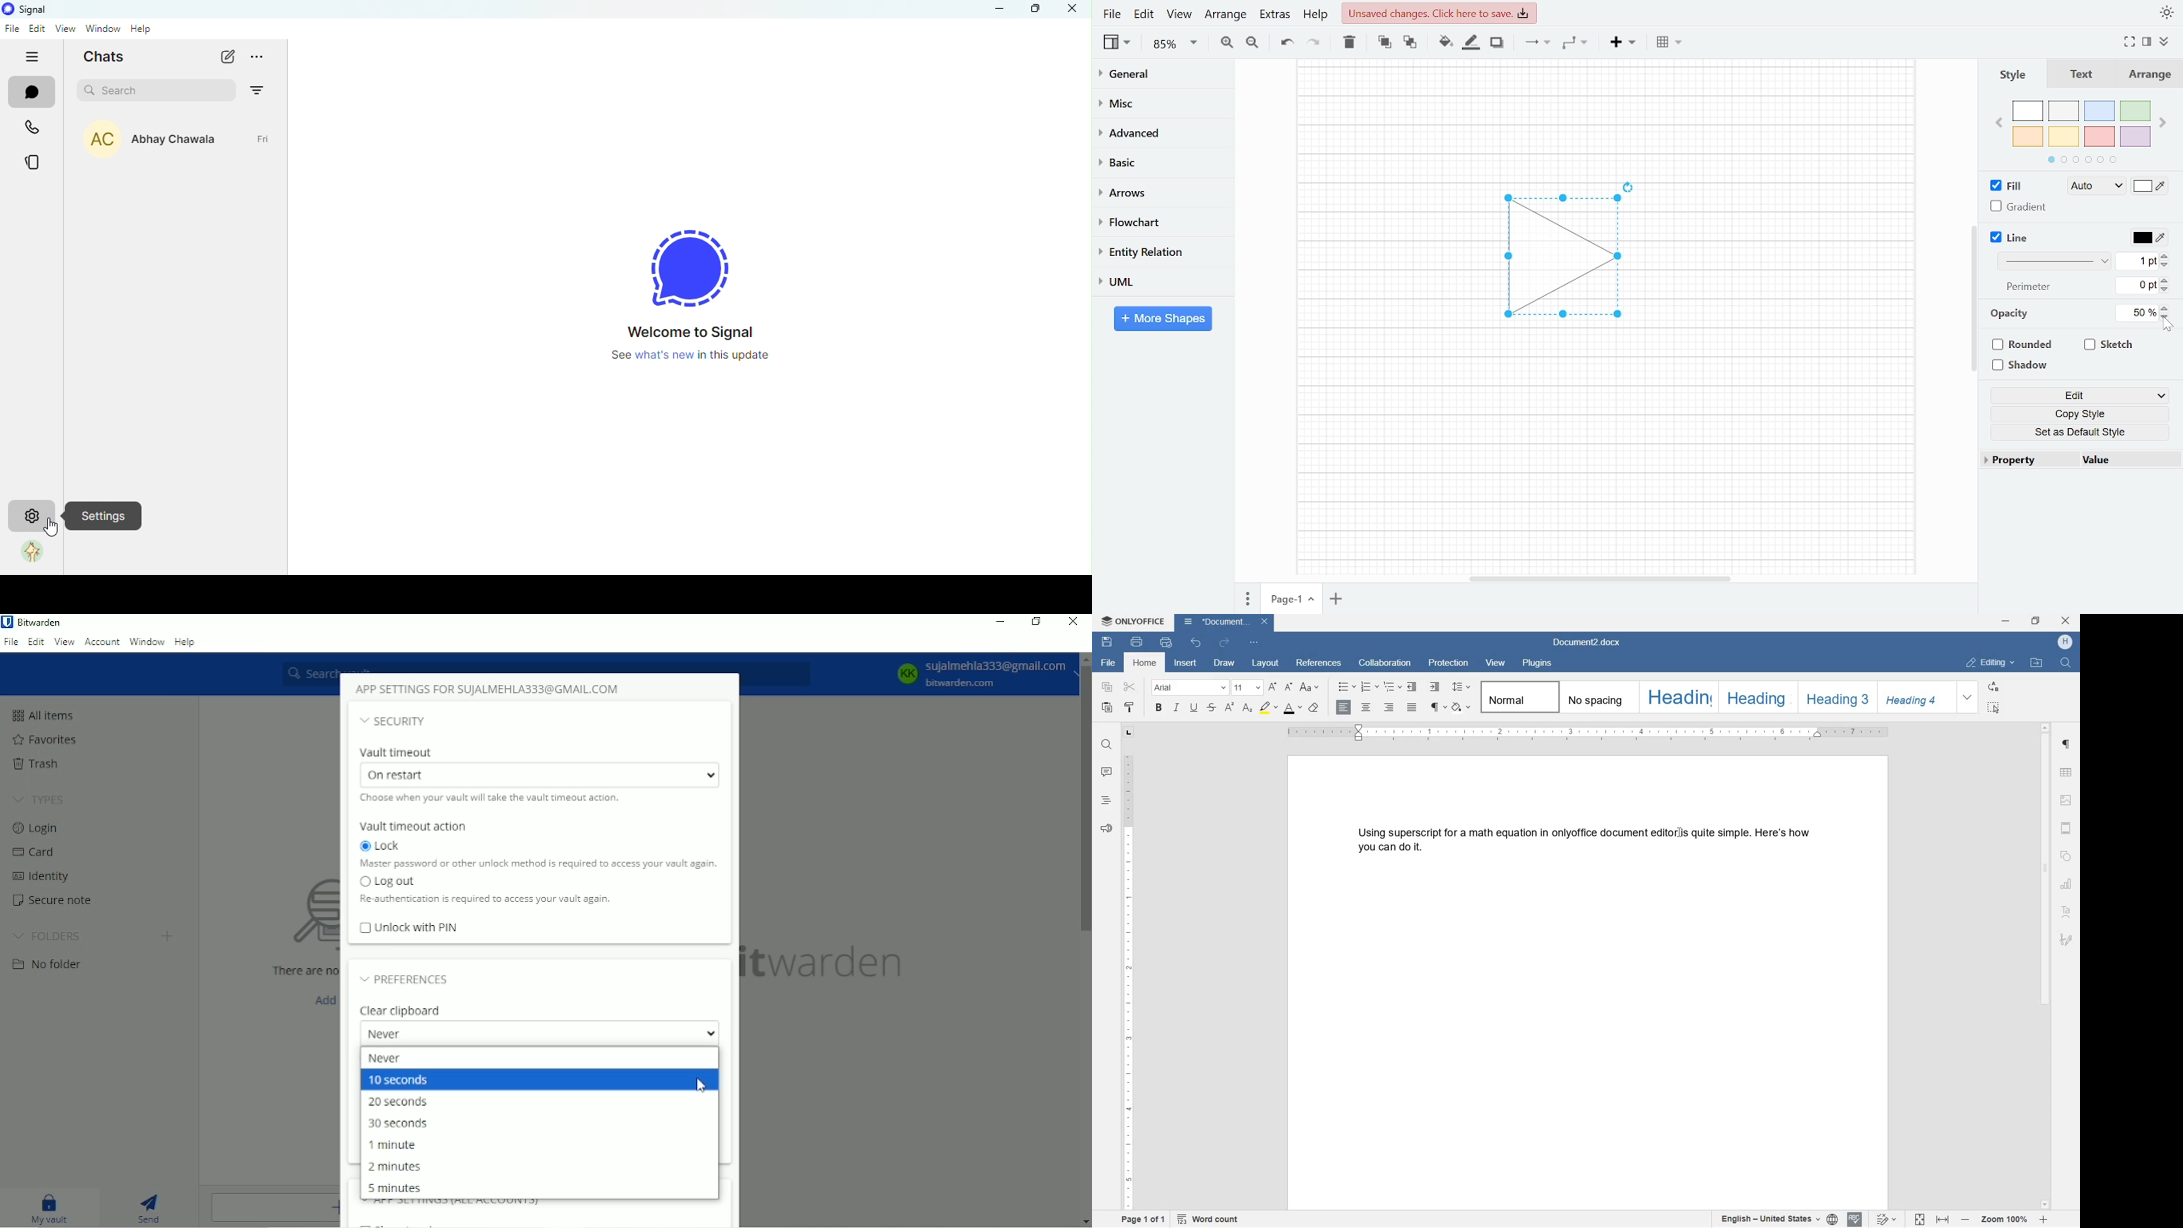 The image size is (2184, 1232). Describe the element at coordinates (1314, 601) in the screenshot. I see `Page options` at that location.